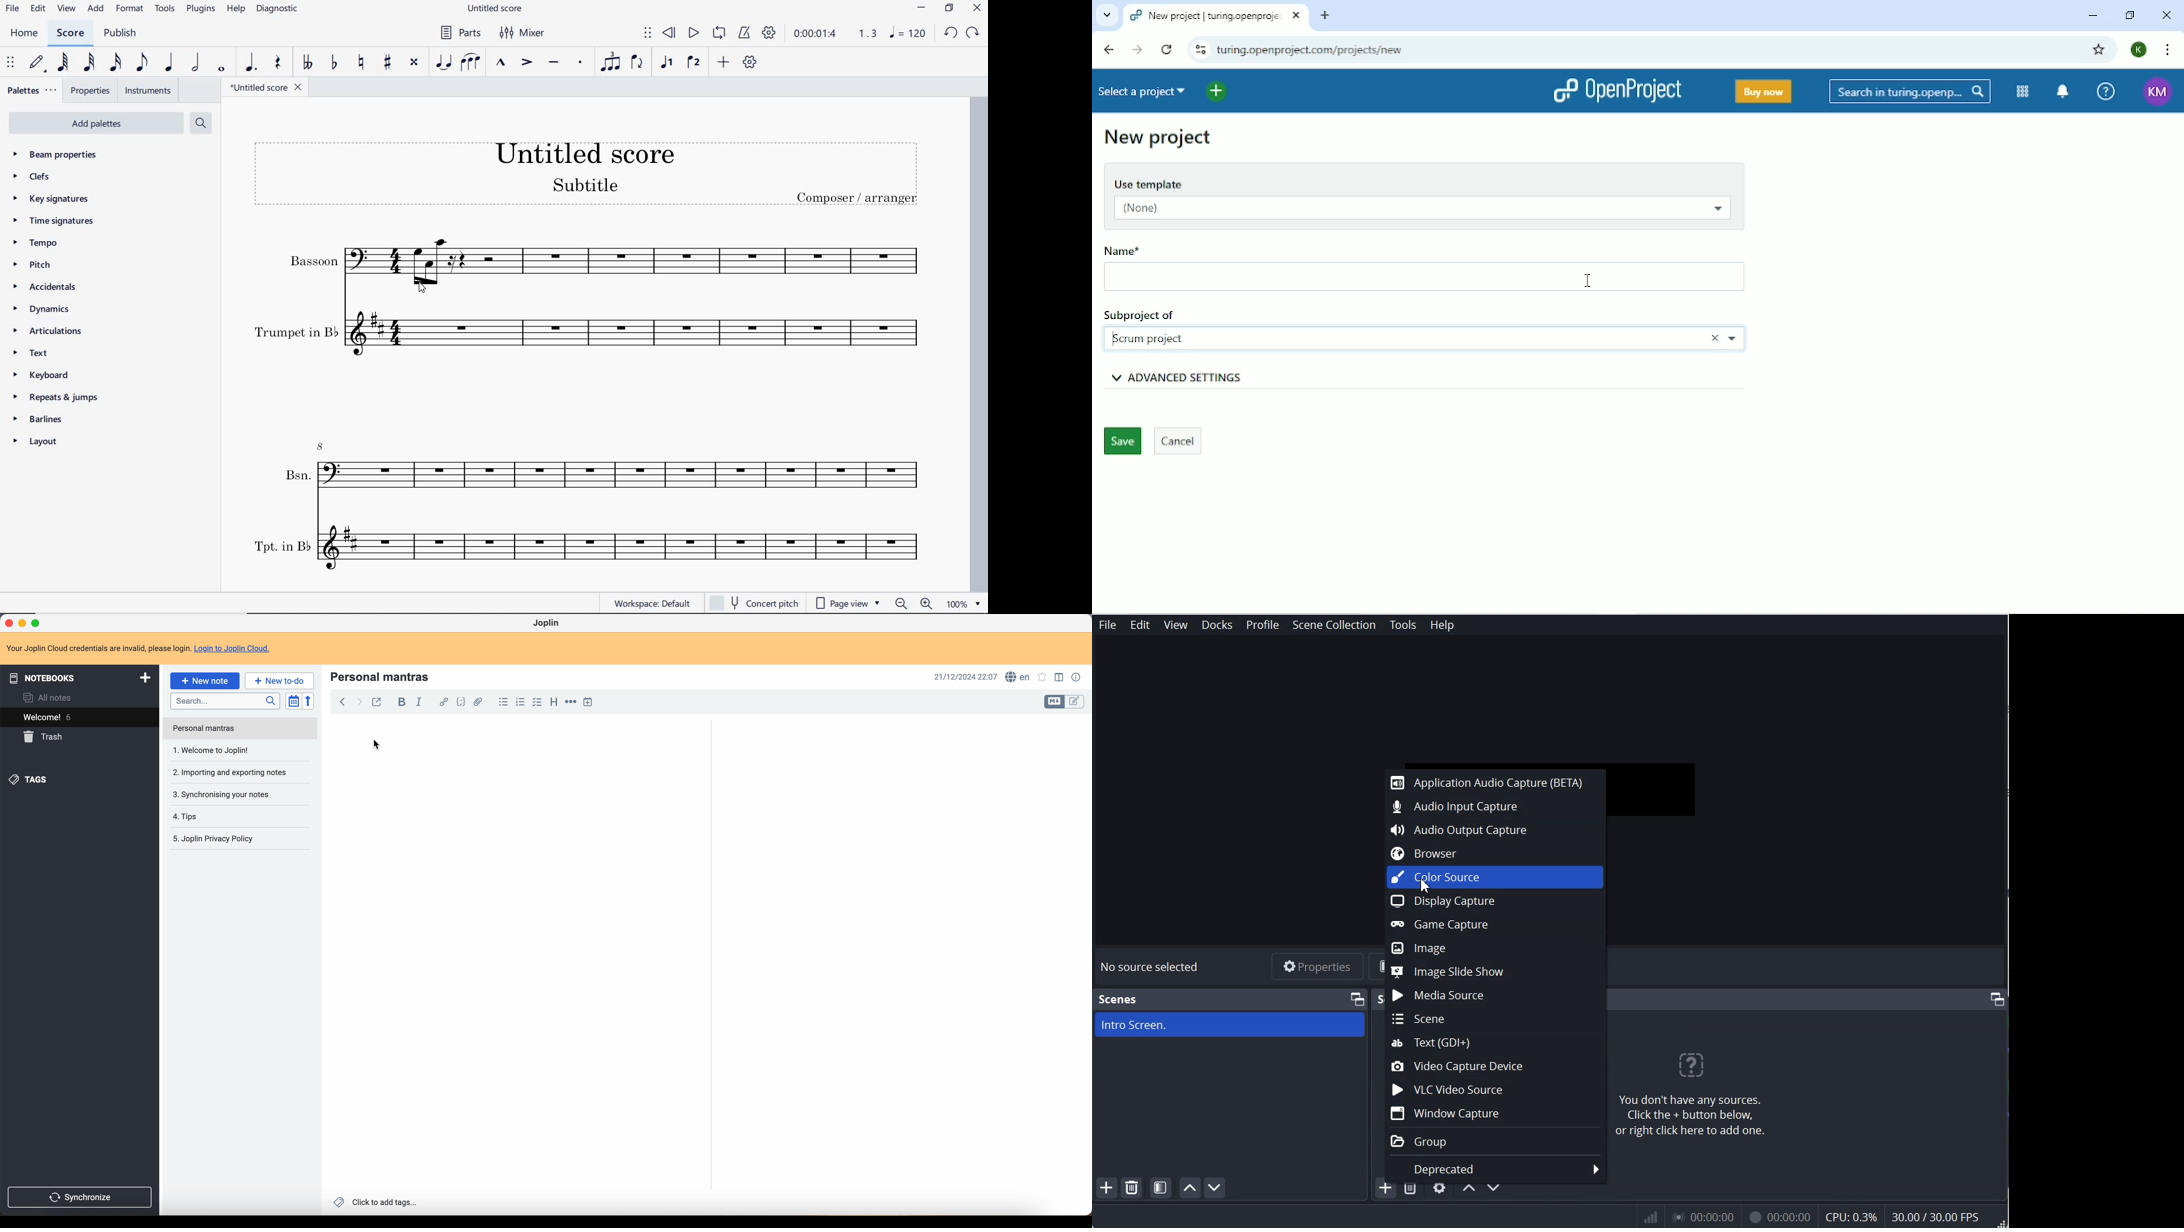 Image resolution: width=2184 pixels, height=1232 pixels. I want to click on body text, so click(897, 935).